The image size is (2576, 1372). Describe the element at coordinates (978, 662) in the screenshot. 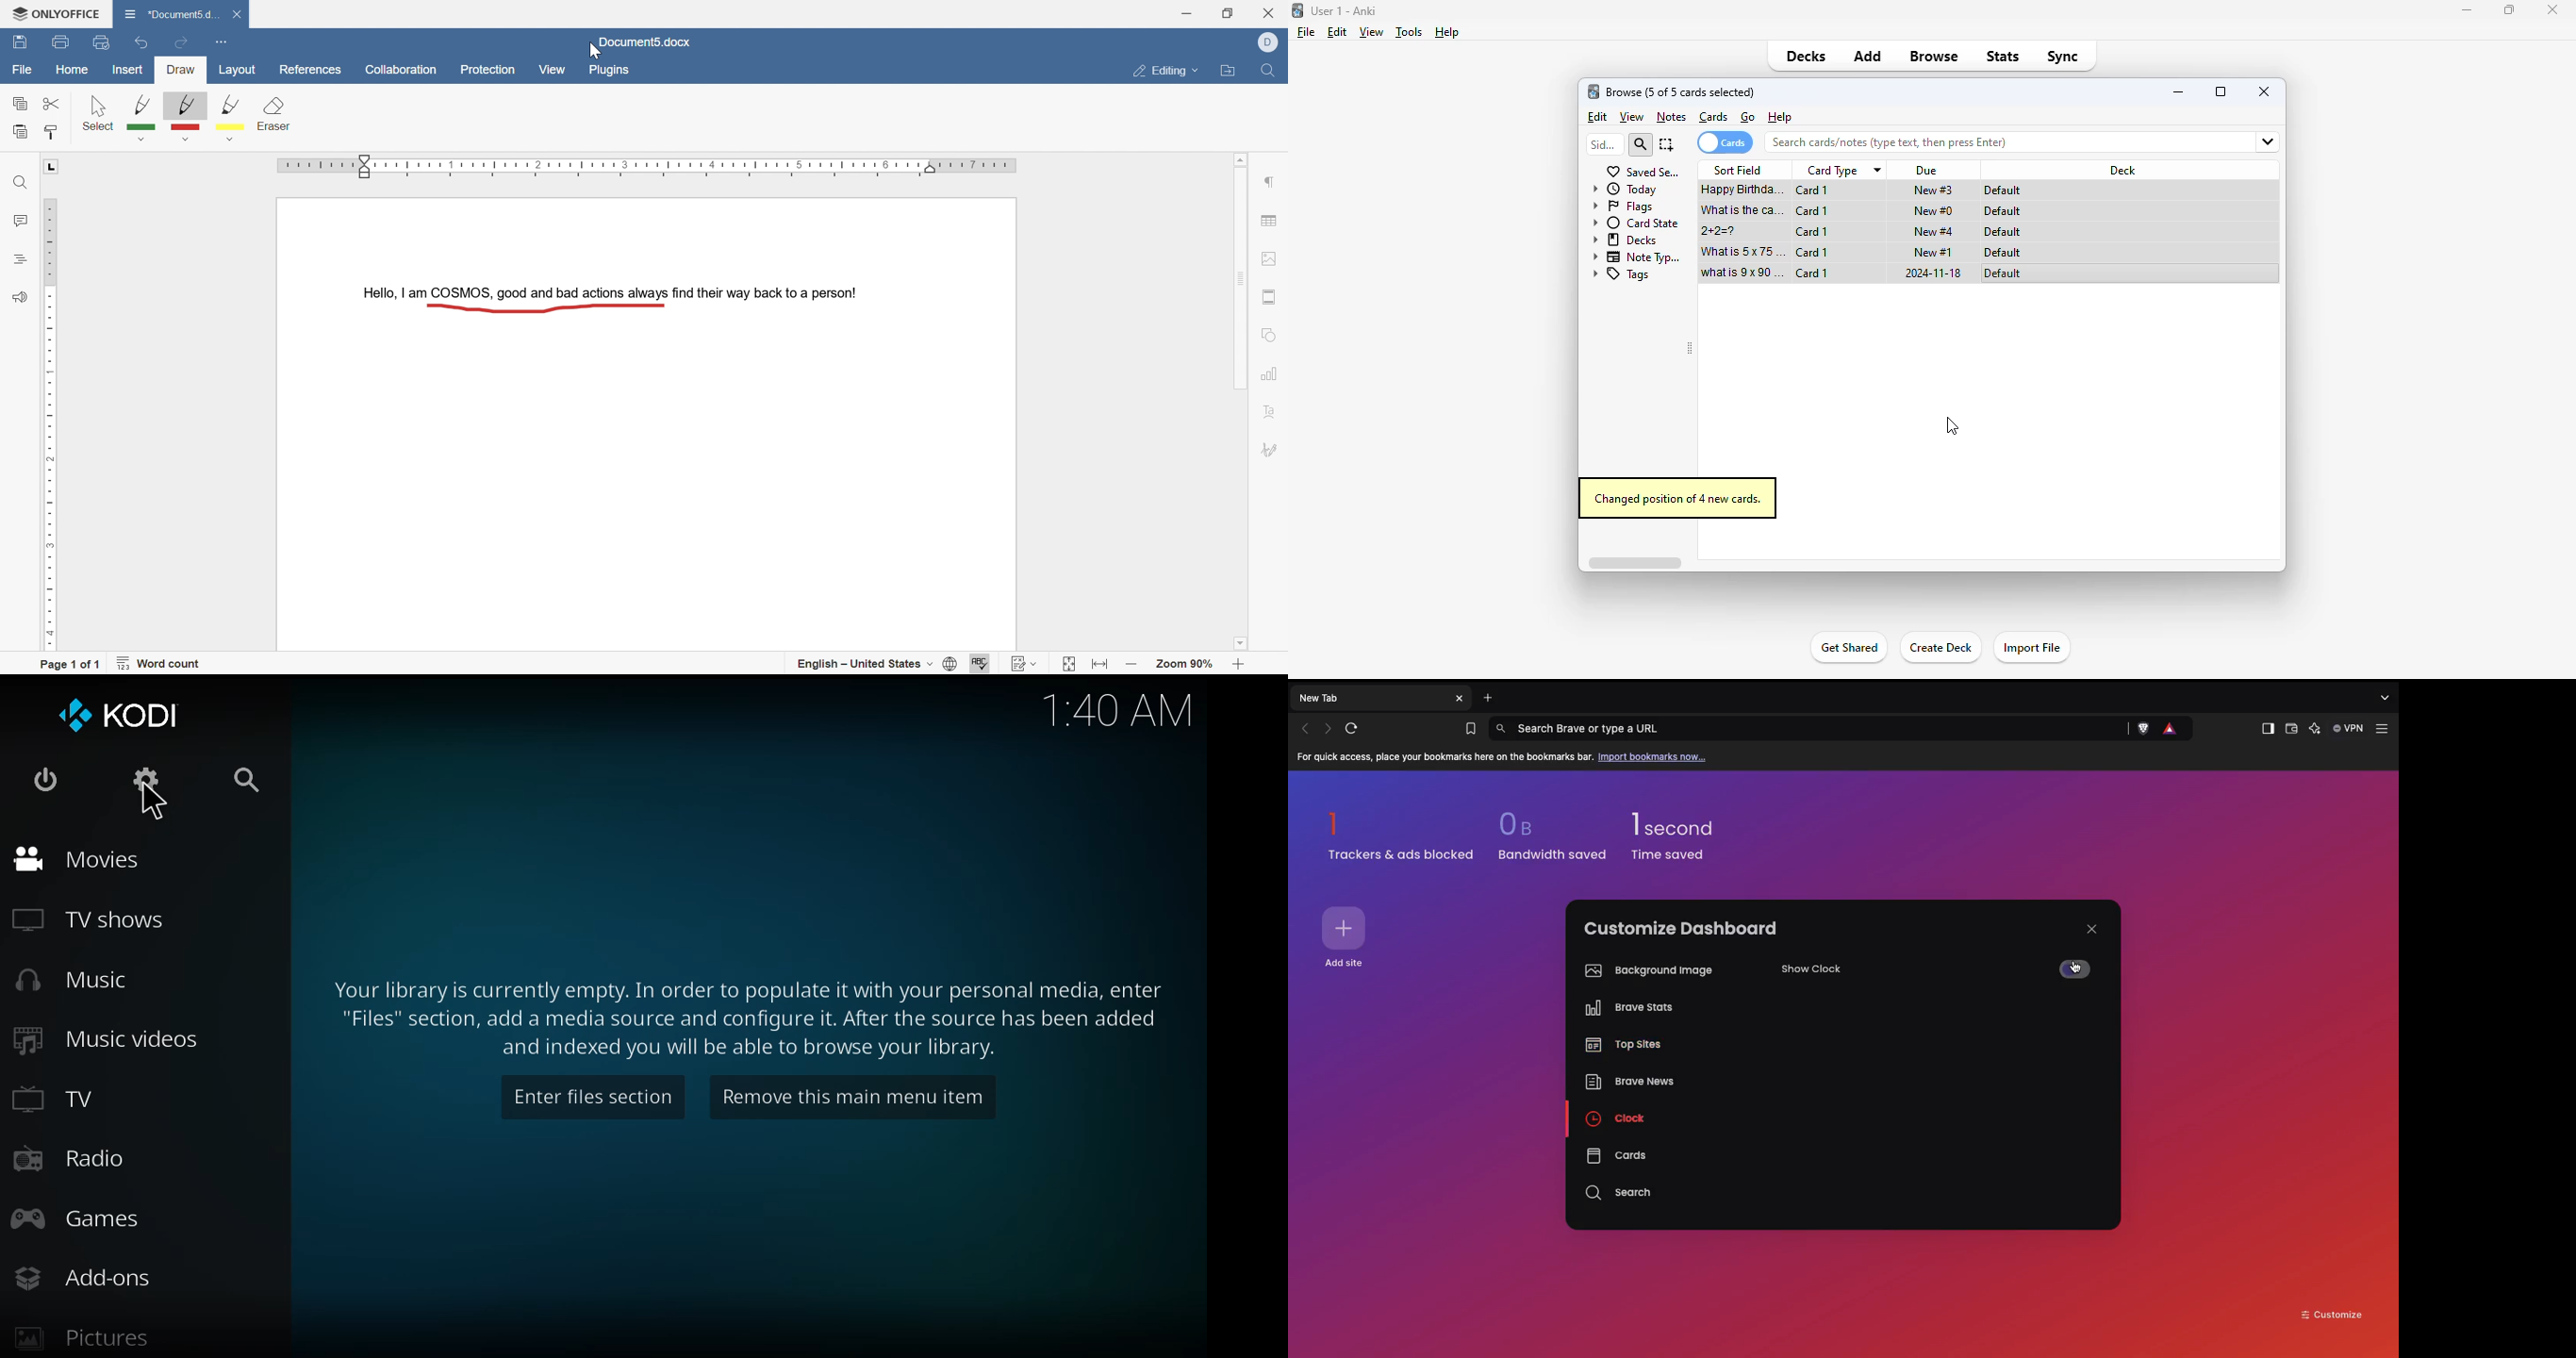

I see `spell checking` at that location.